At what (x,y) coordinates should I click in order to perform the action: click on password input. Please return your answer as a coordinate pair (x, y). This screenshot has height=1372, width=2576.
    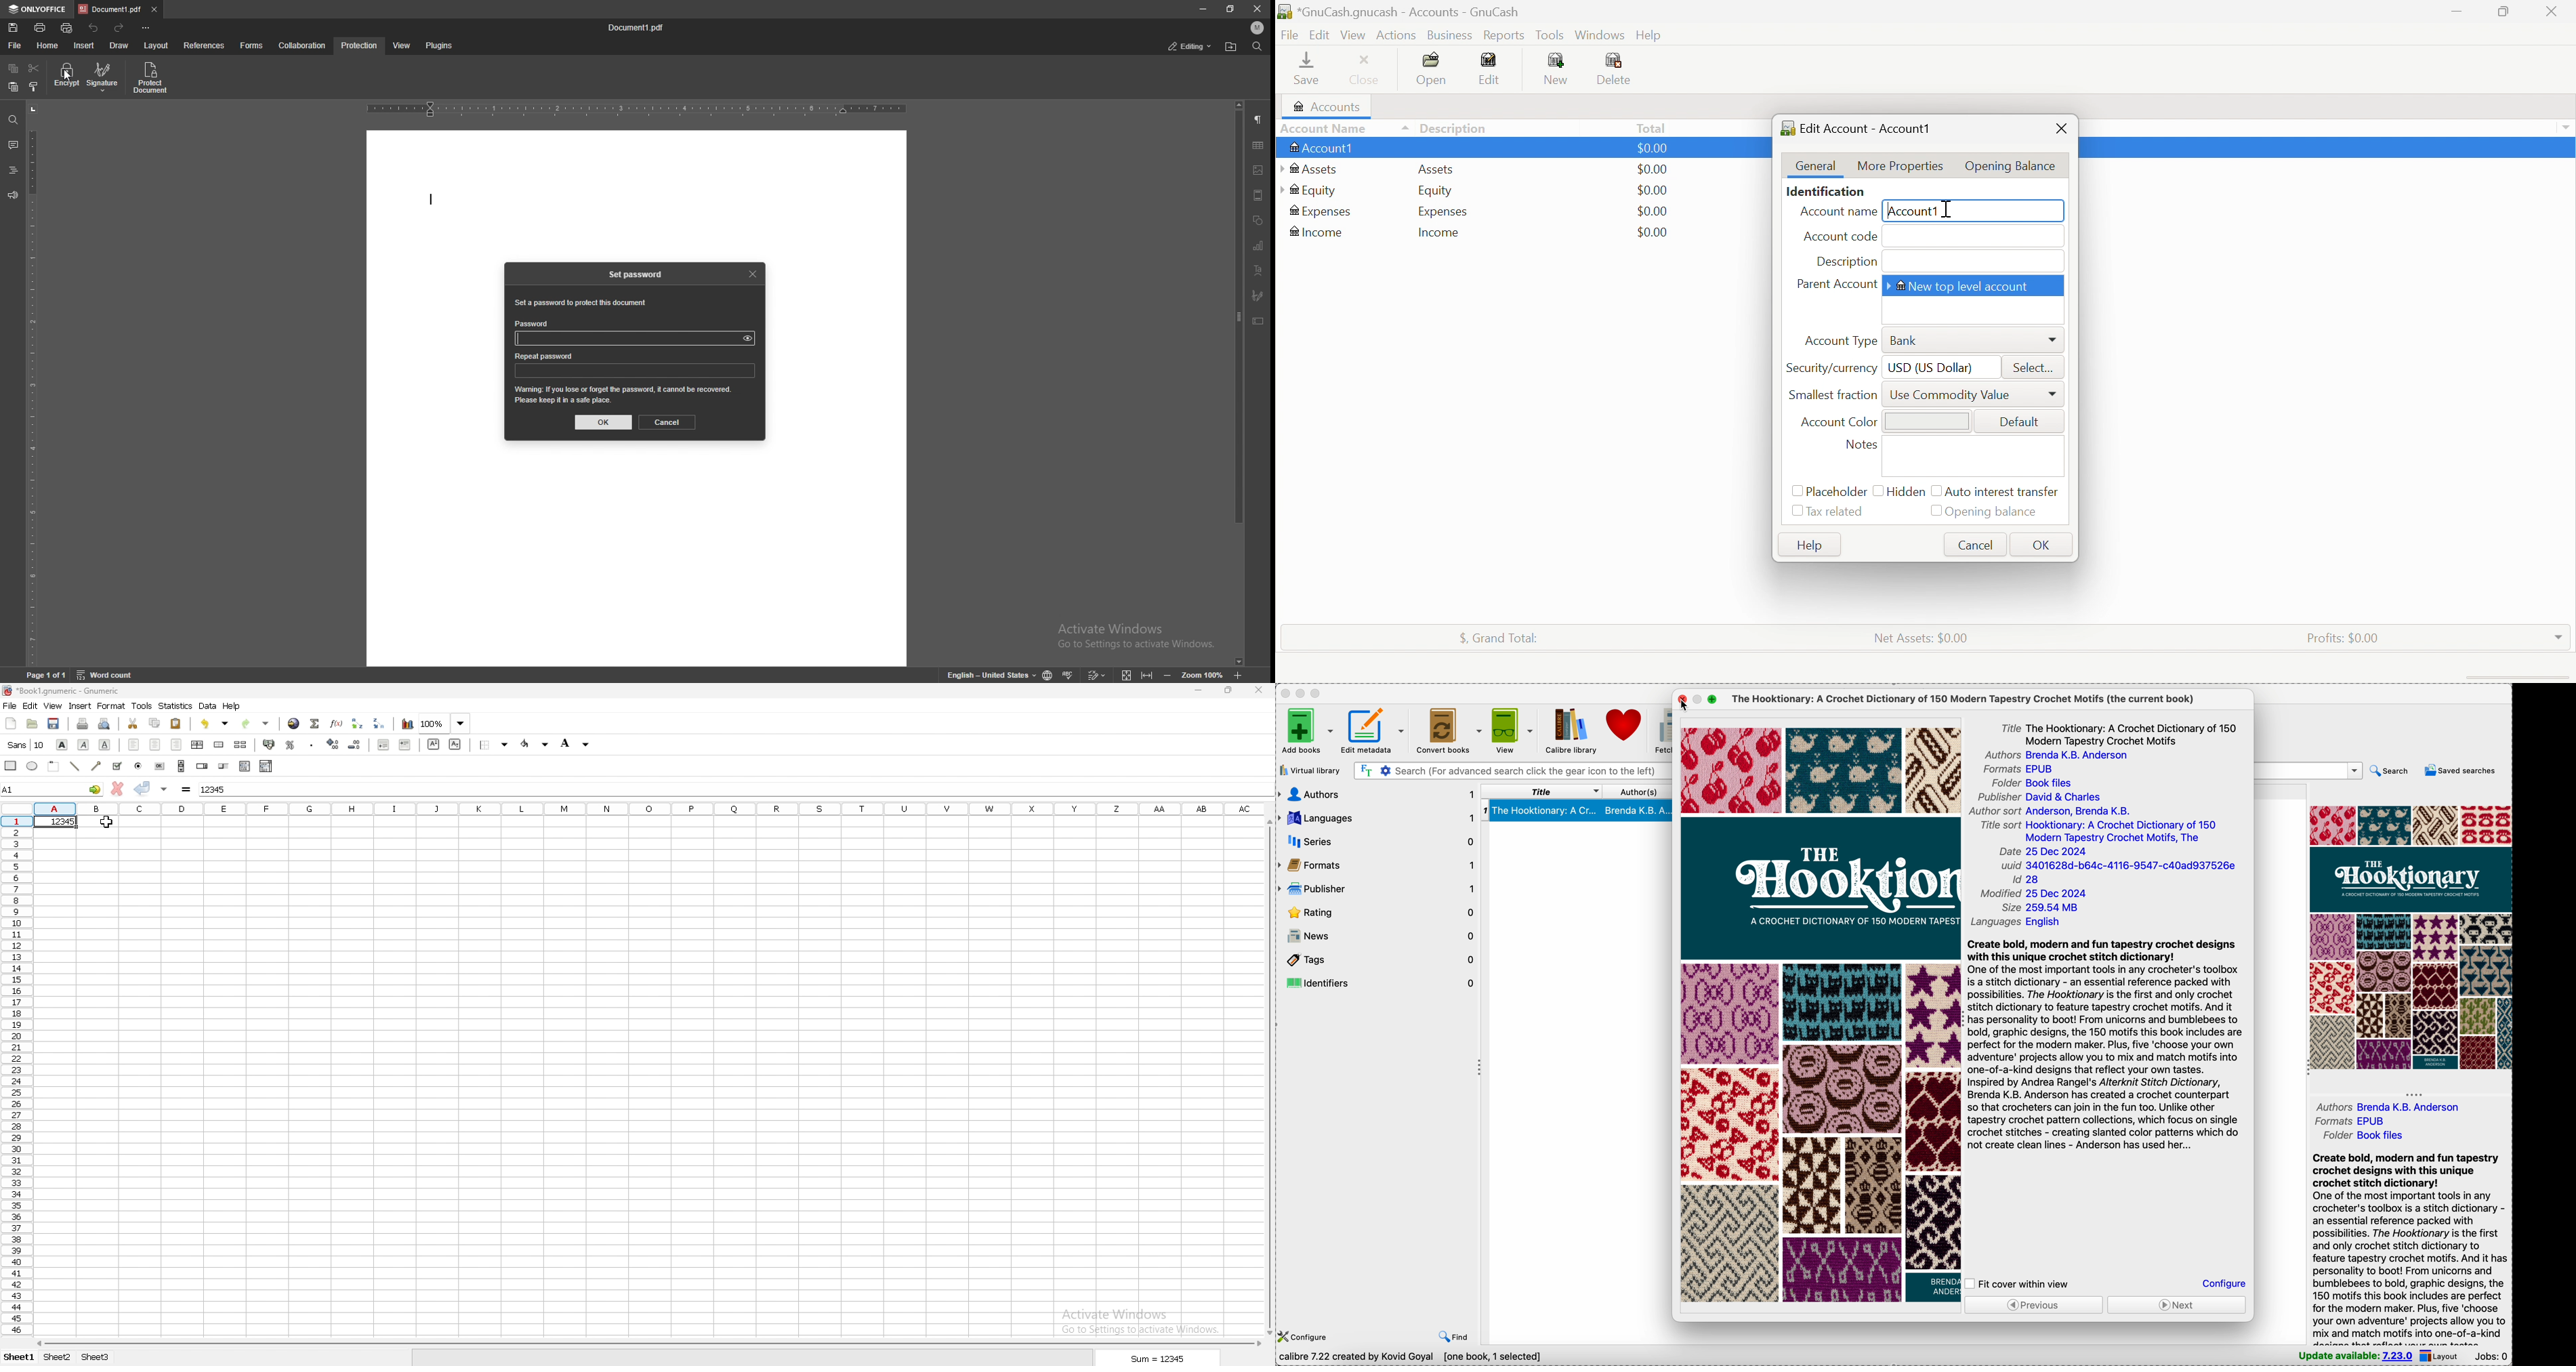
    Looking at the image, I should click on (637, 339).